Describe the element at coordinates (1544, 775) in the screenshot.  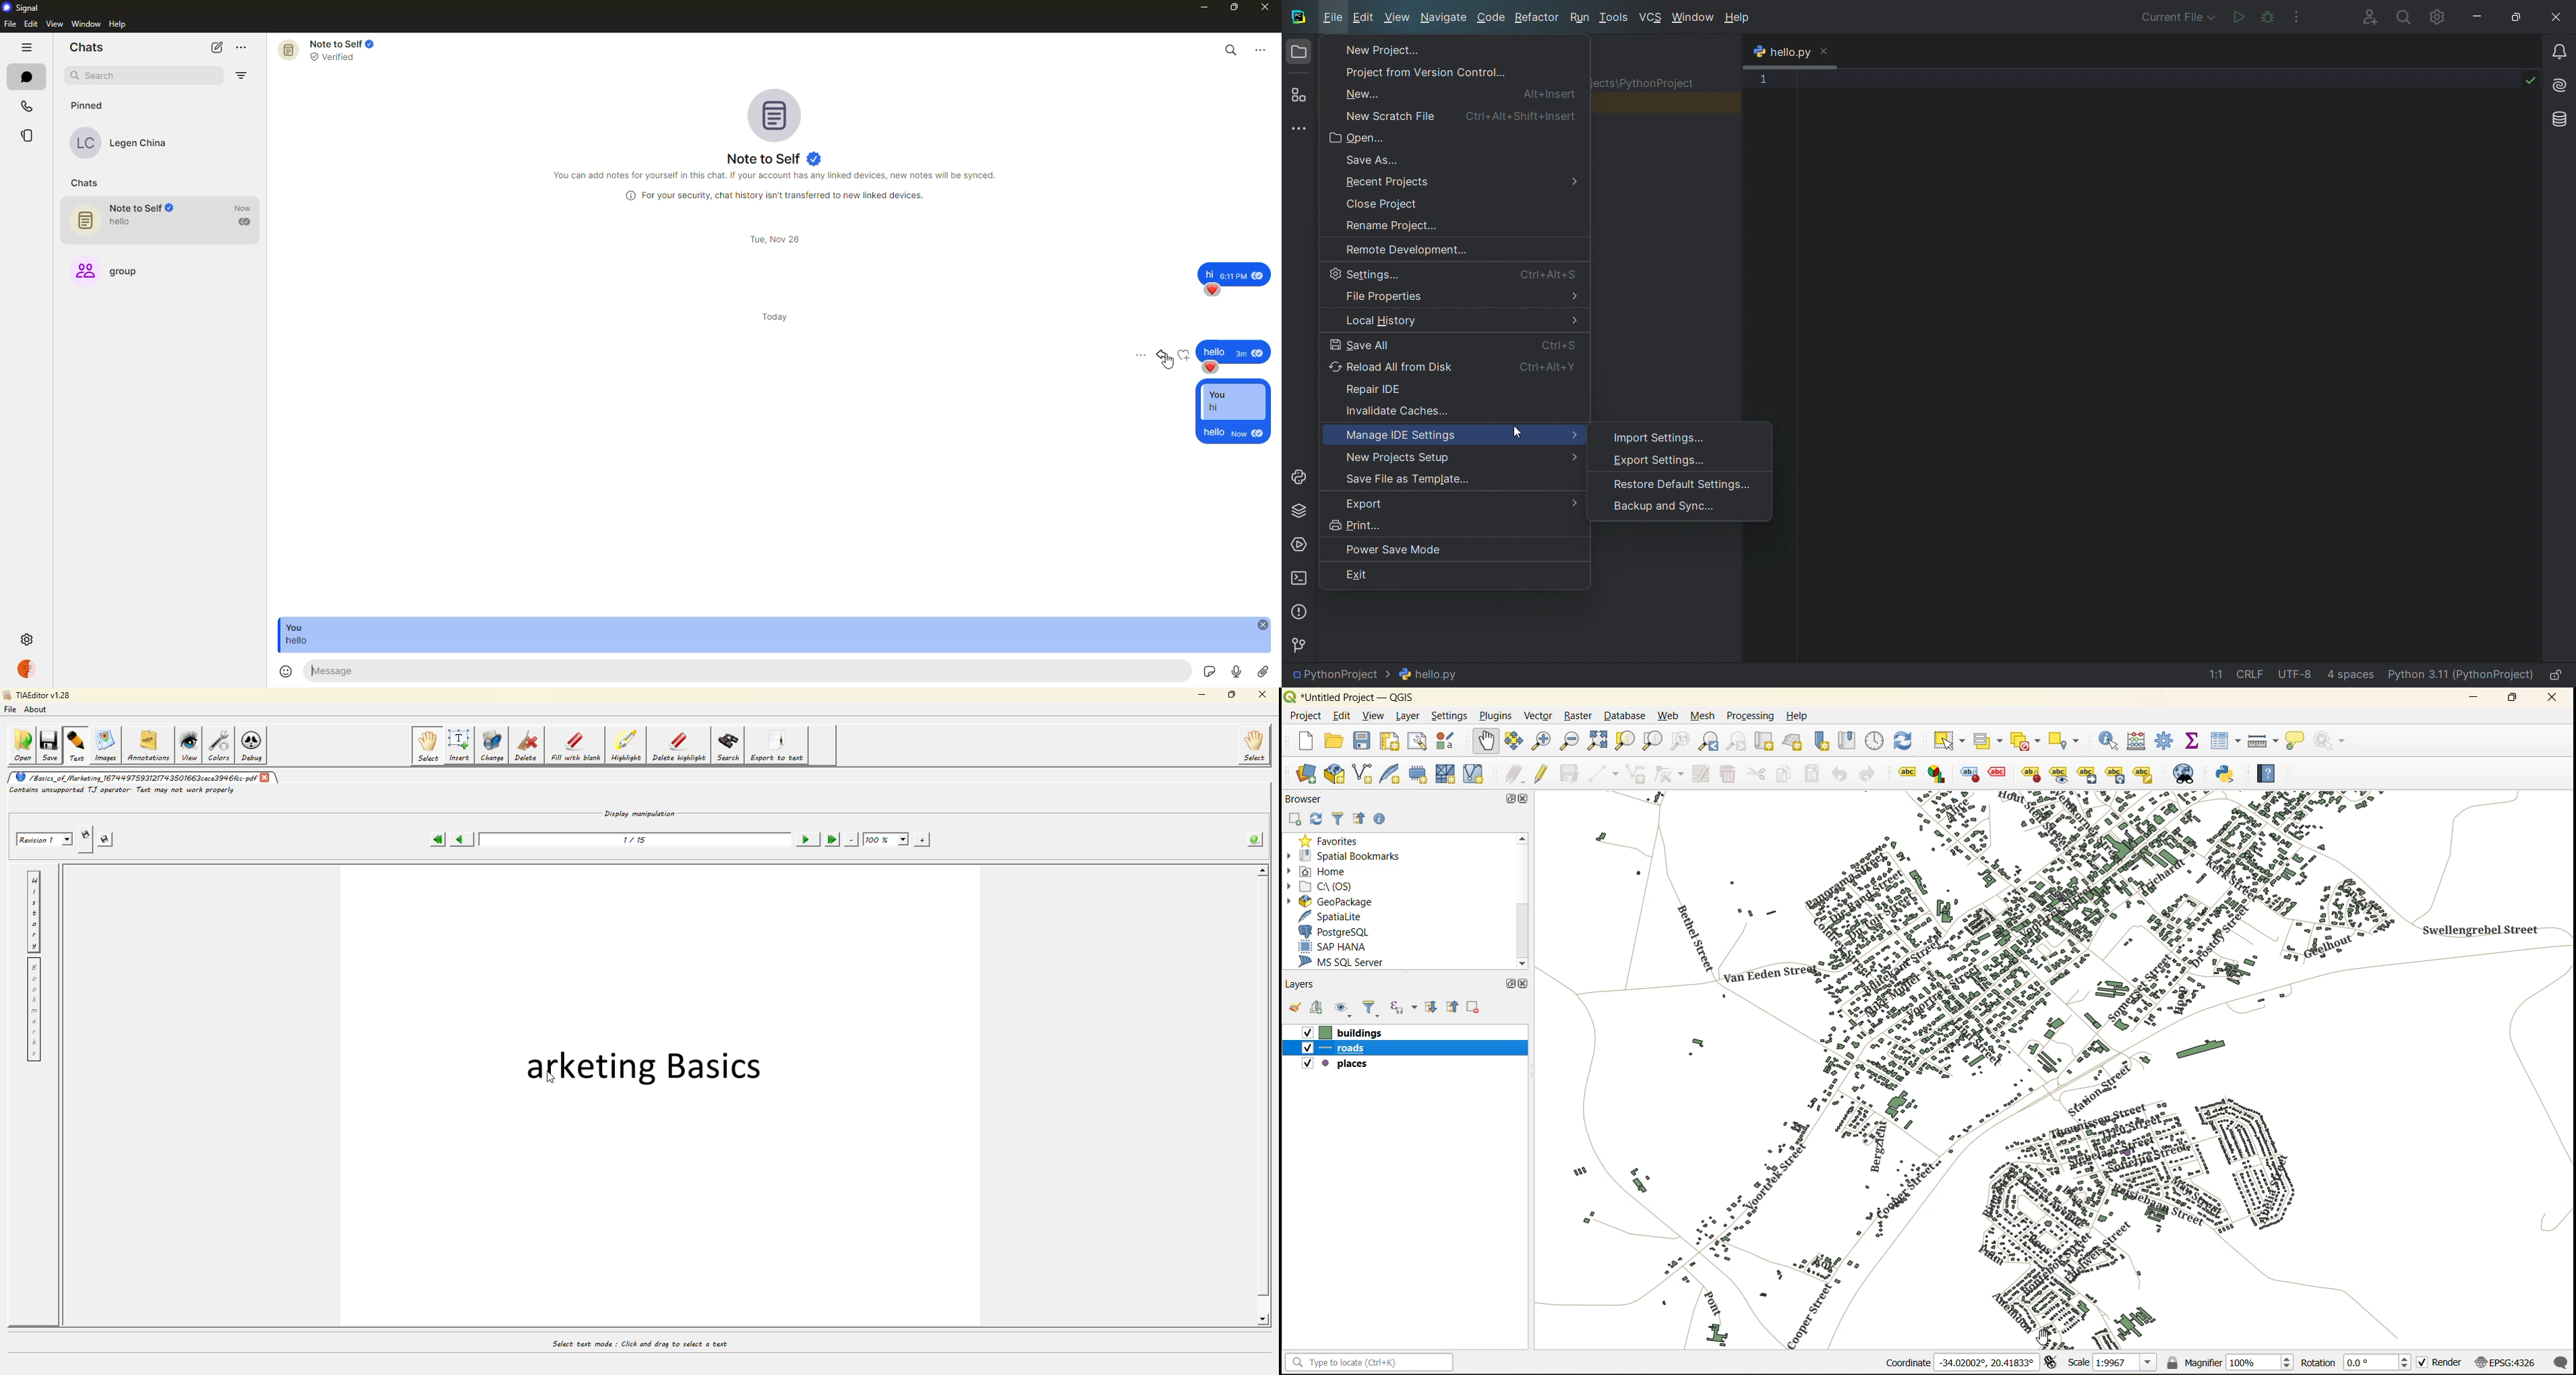
I see `toggle edits` at that location.